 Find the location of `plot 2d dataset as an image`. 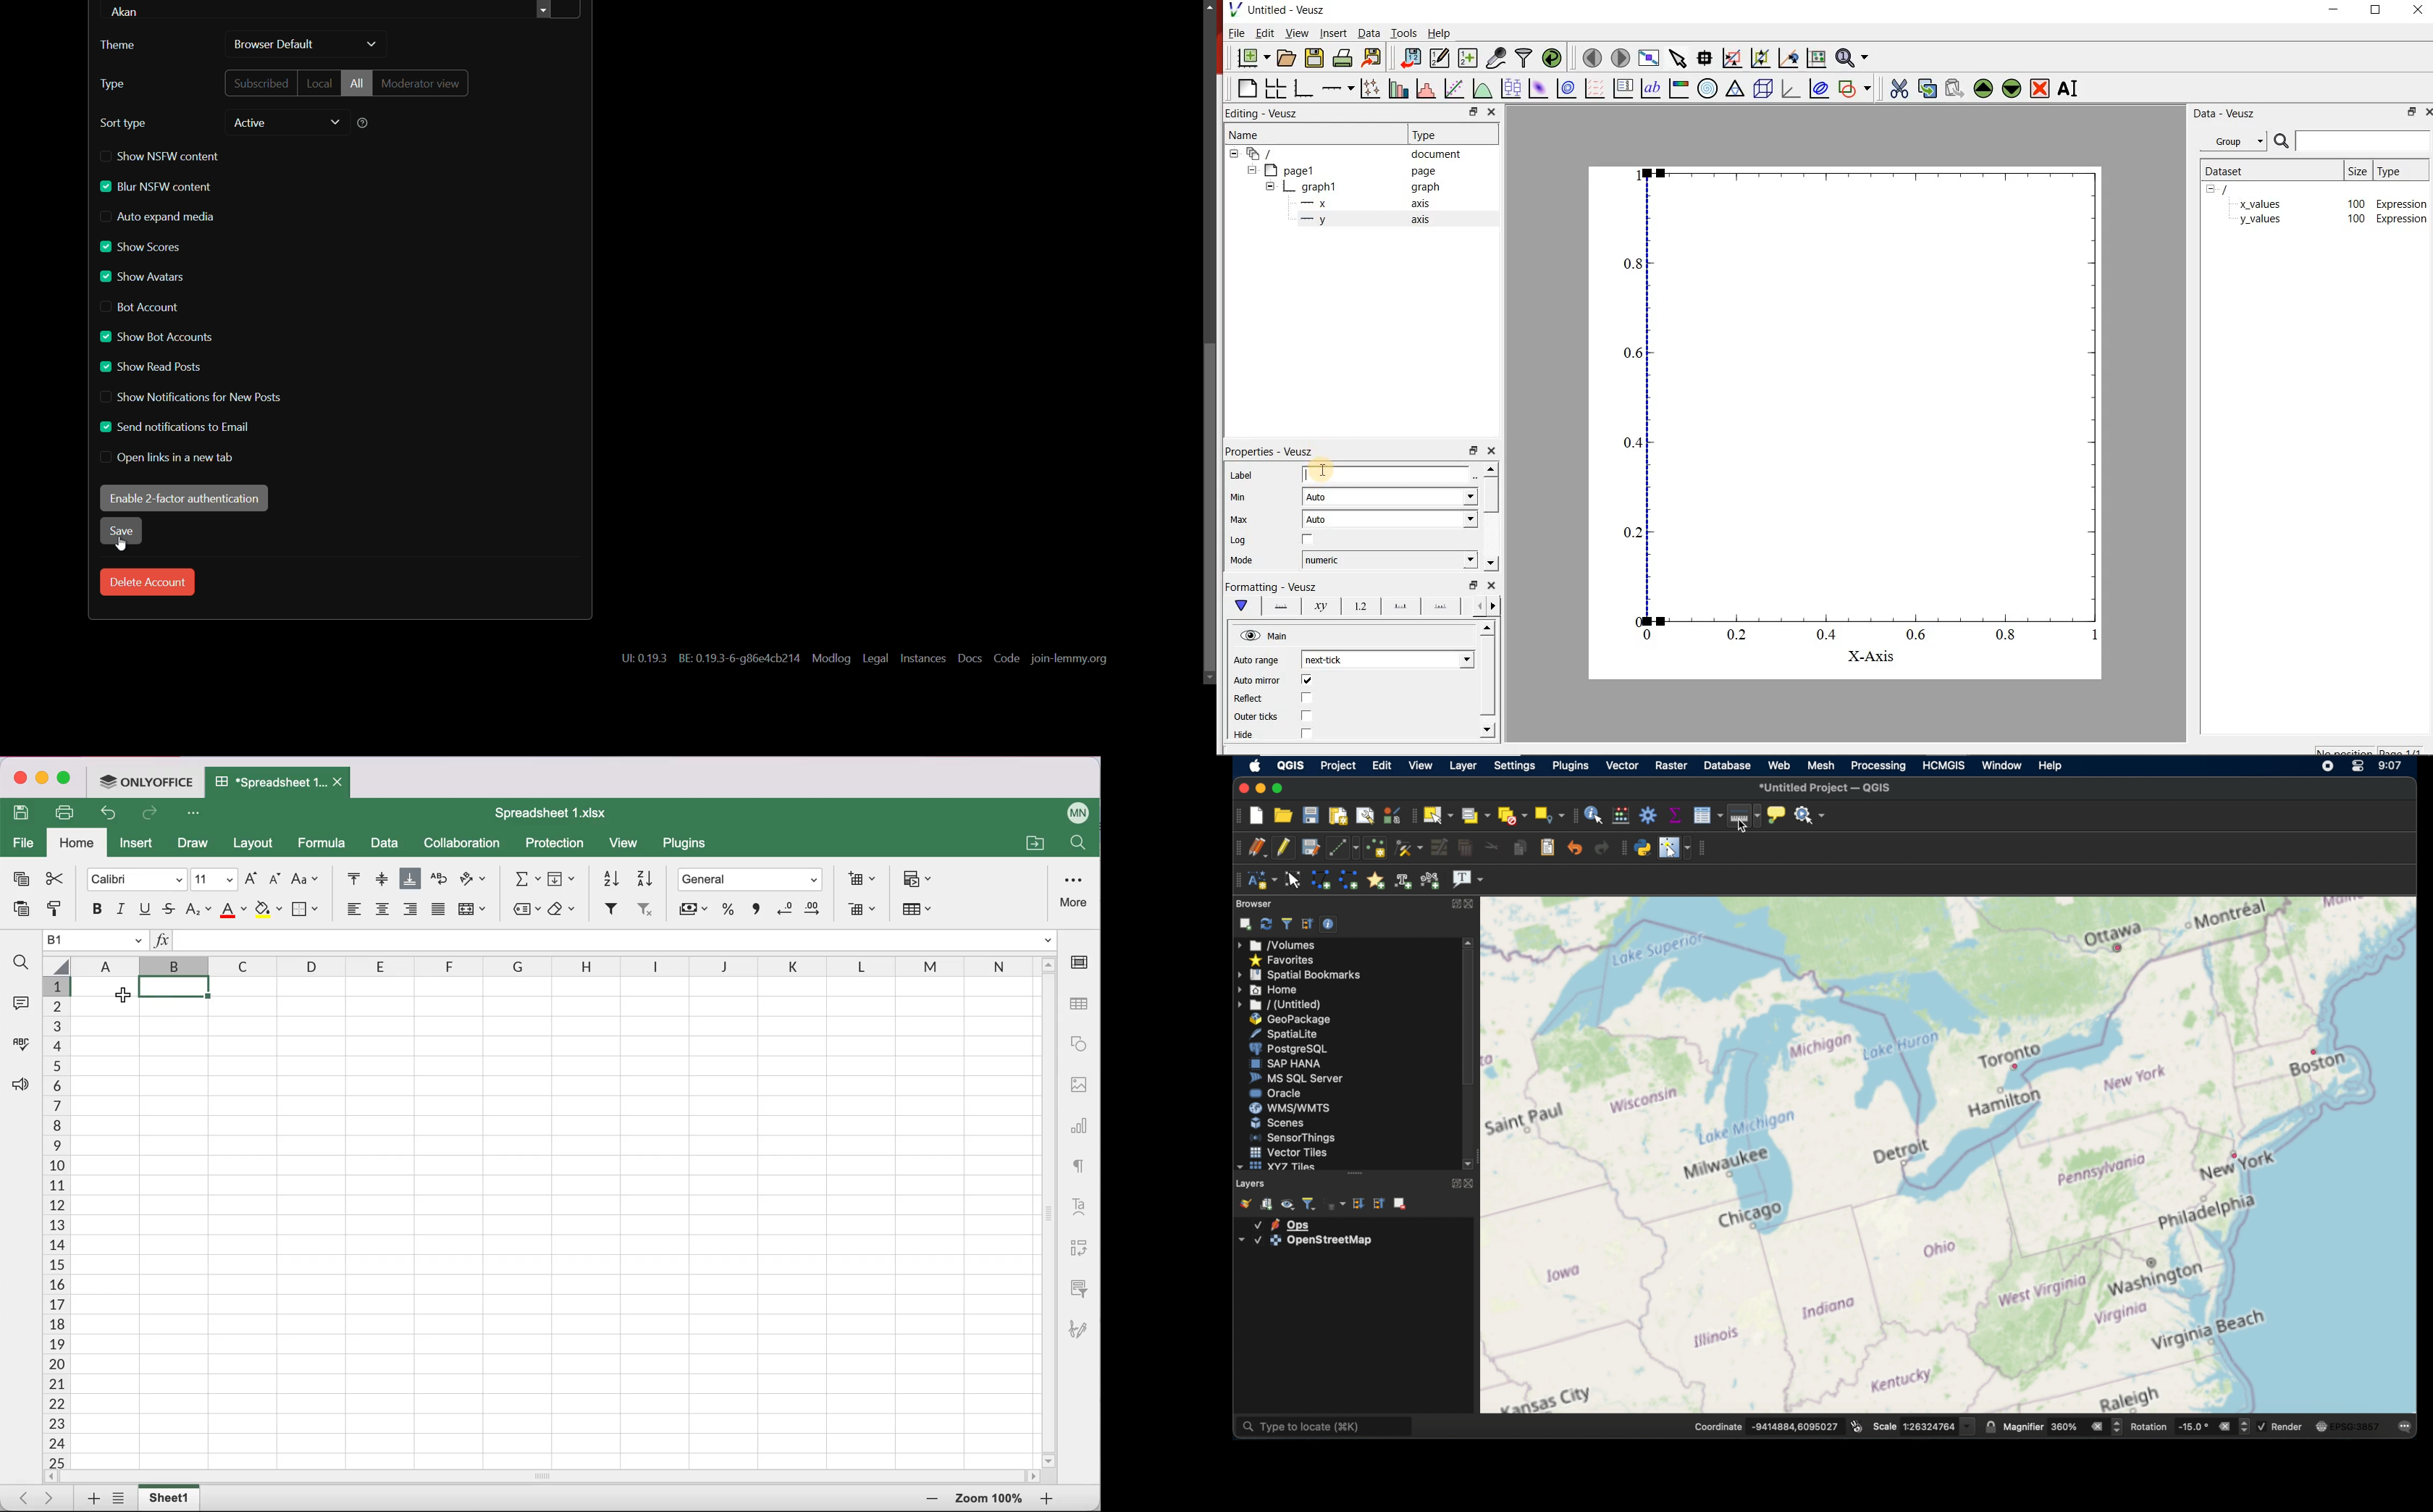

plot 2d dataset as an image is located at coordinates (1538, 88).